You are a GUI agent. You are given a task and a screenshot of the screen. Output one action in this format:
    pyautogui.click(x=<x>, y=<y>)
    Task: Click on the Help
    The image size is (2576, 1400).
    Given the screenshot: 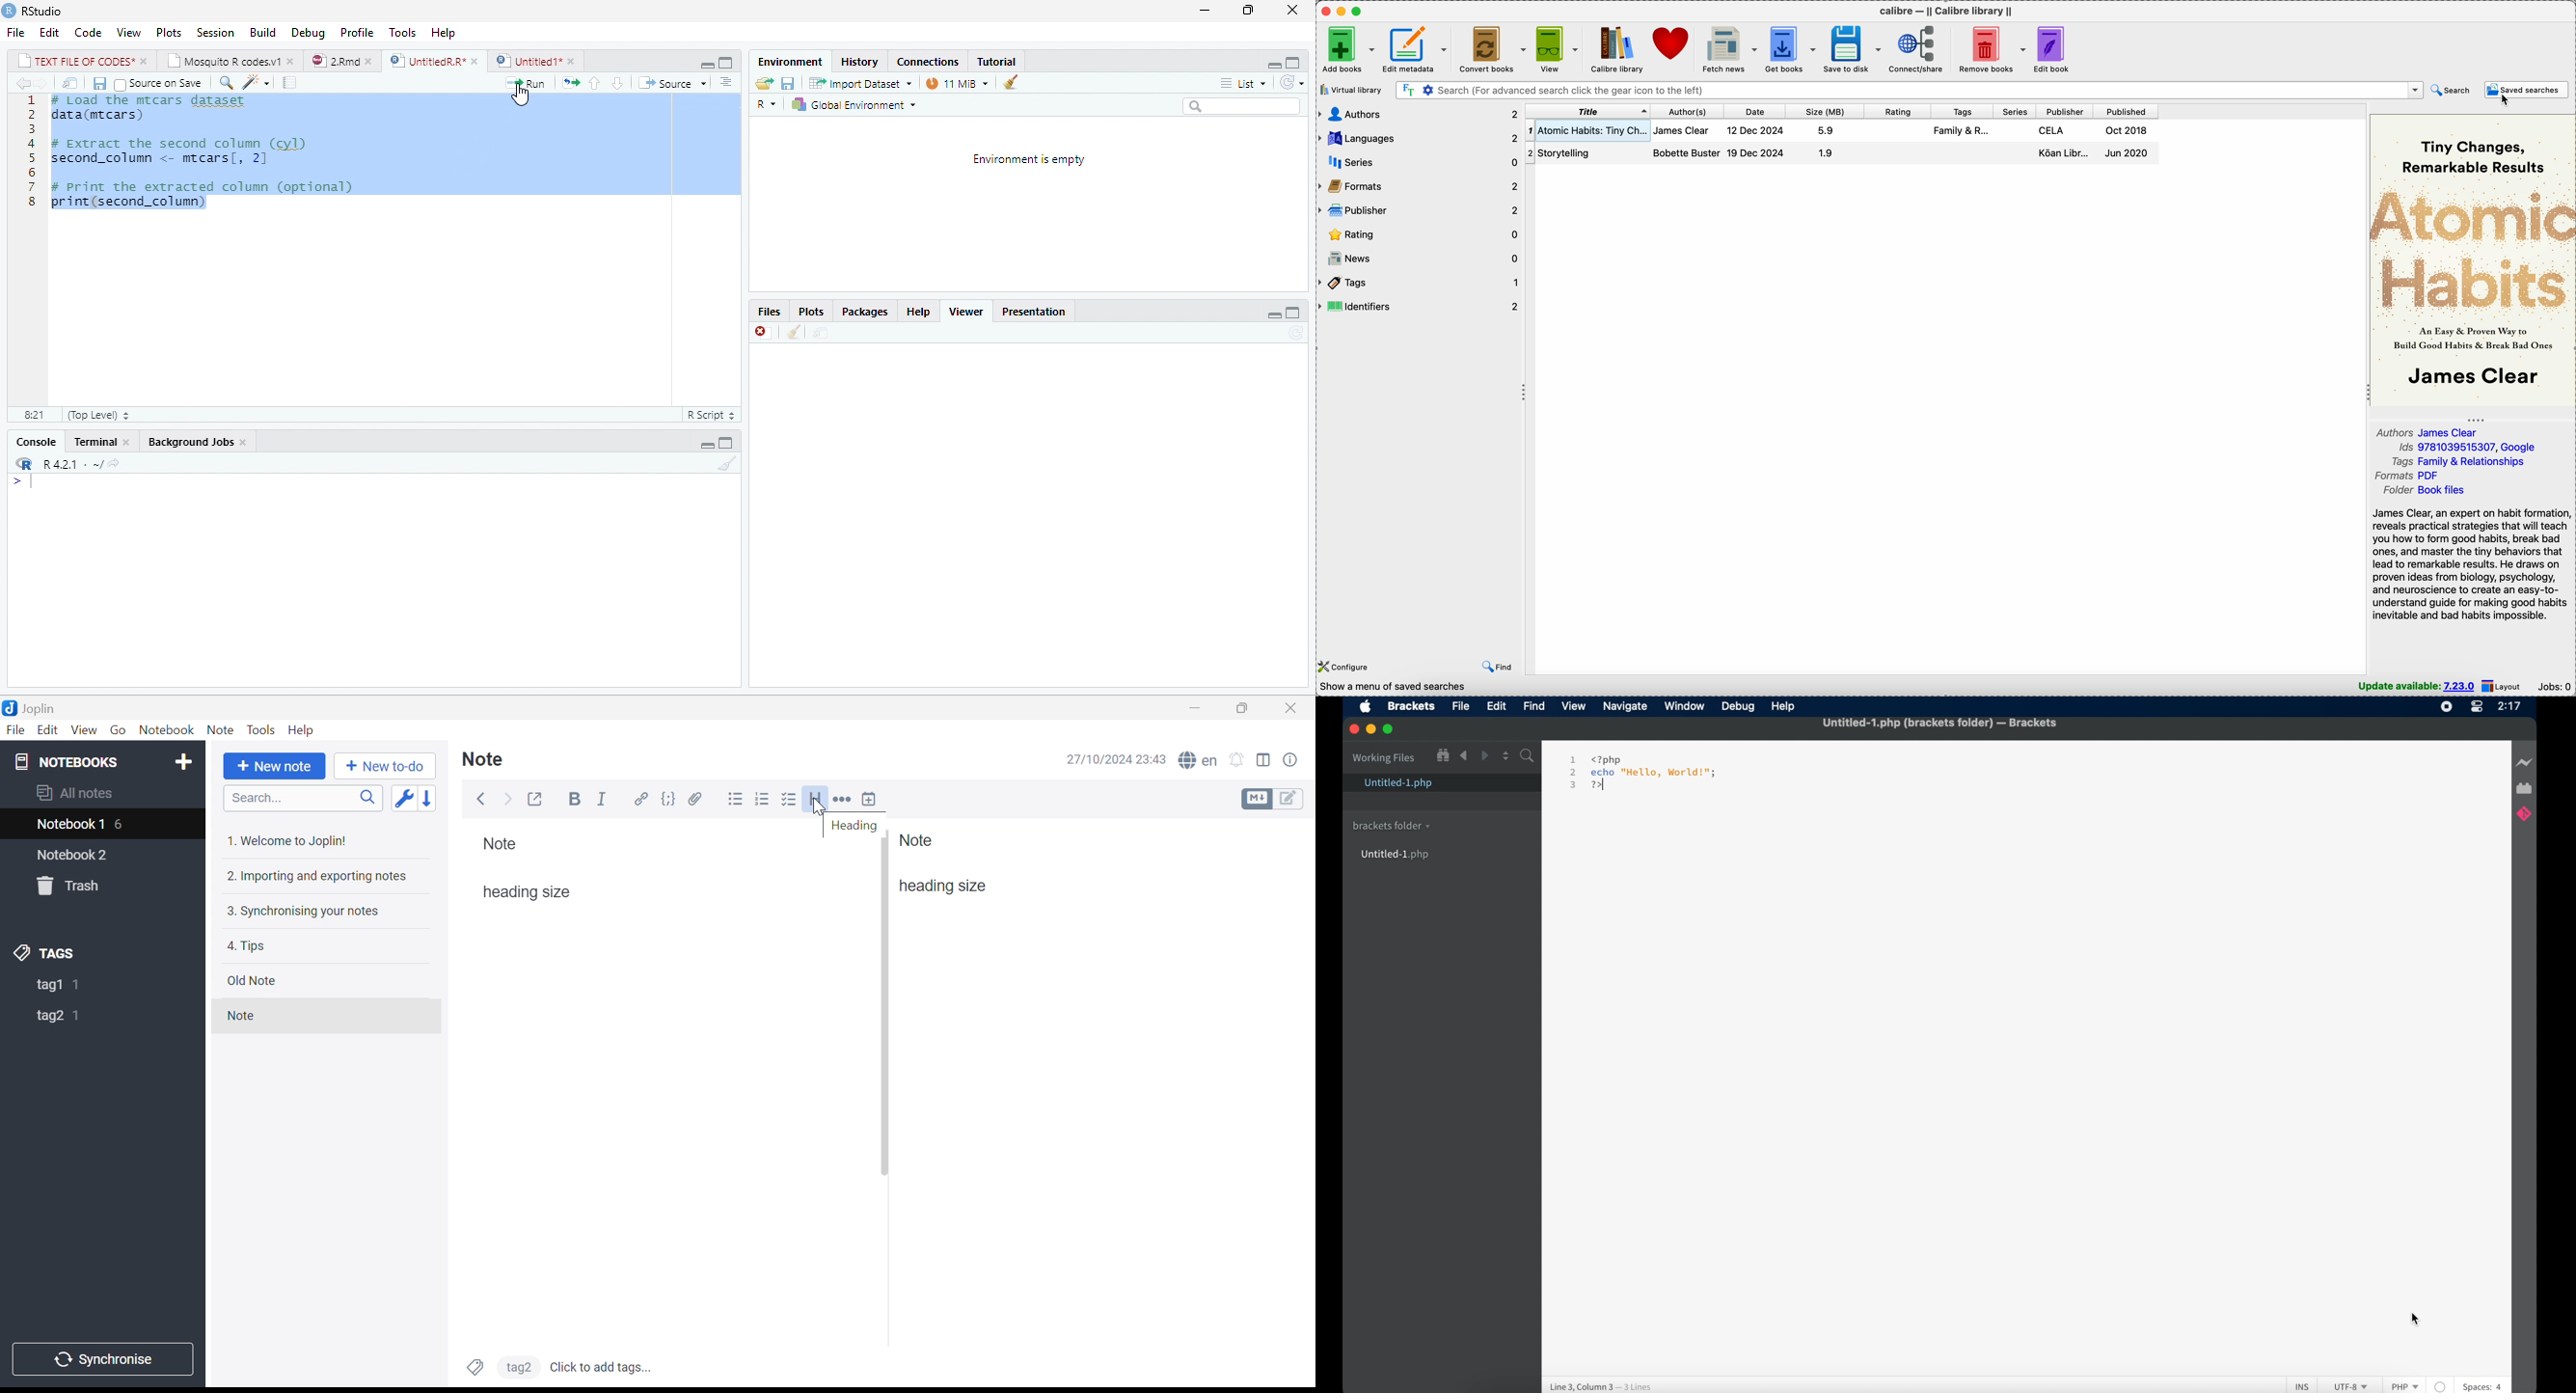 What is the action you would take?
    pyautogui.click(x=301, y=731)
    